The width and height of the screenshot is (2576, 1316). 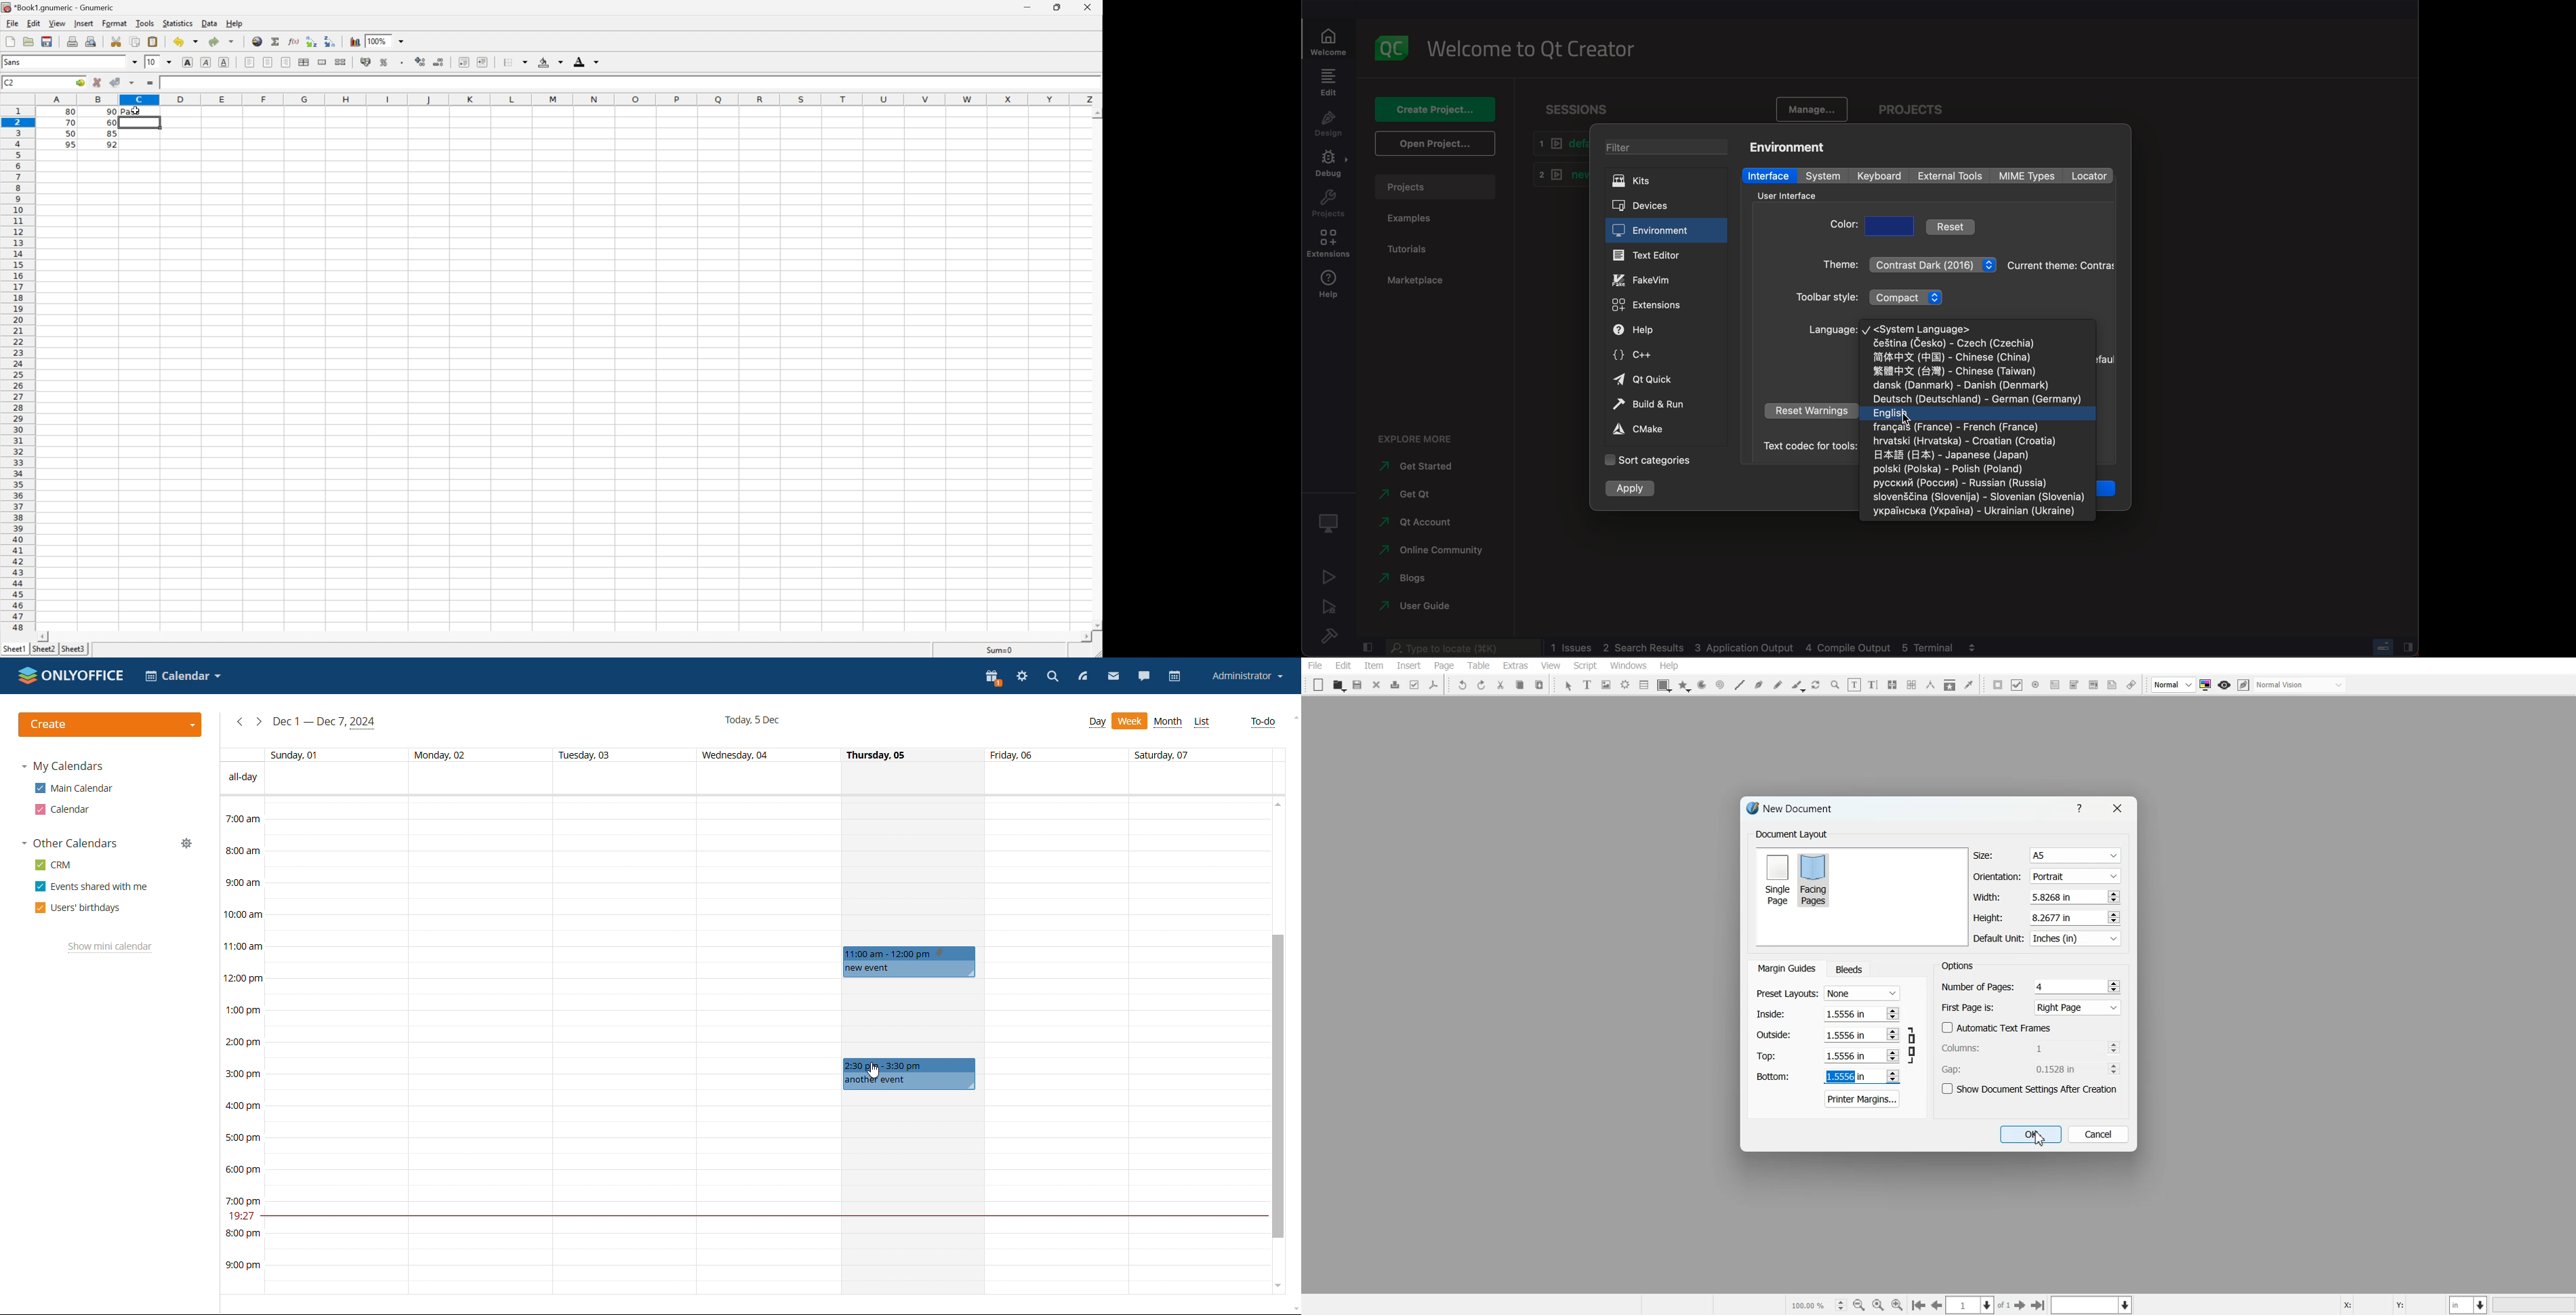 What do you see at coordinates (1328, 577) in the screenshot?
I see `run` at bounding box center [1328, 577].